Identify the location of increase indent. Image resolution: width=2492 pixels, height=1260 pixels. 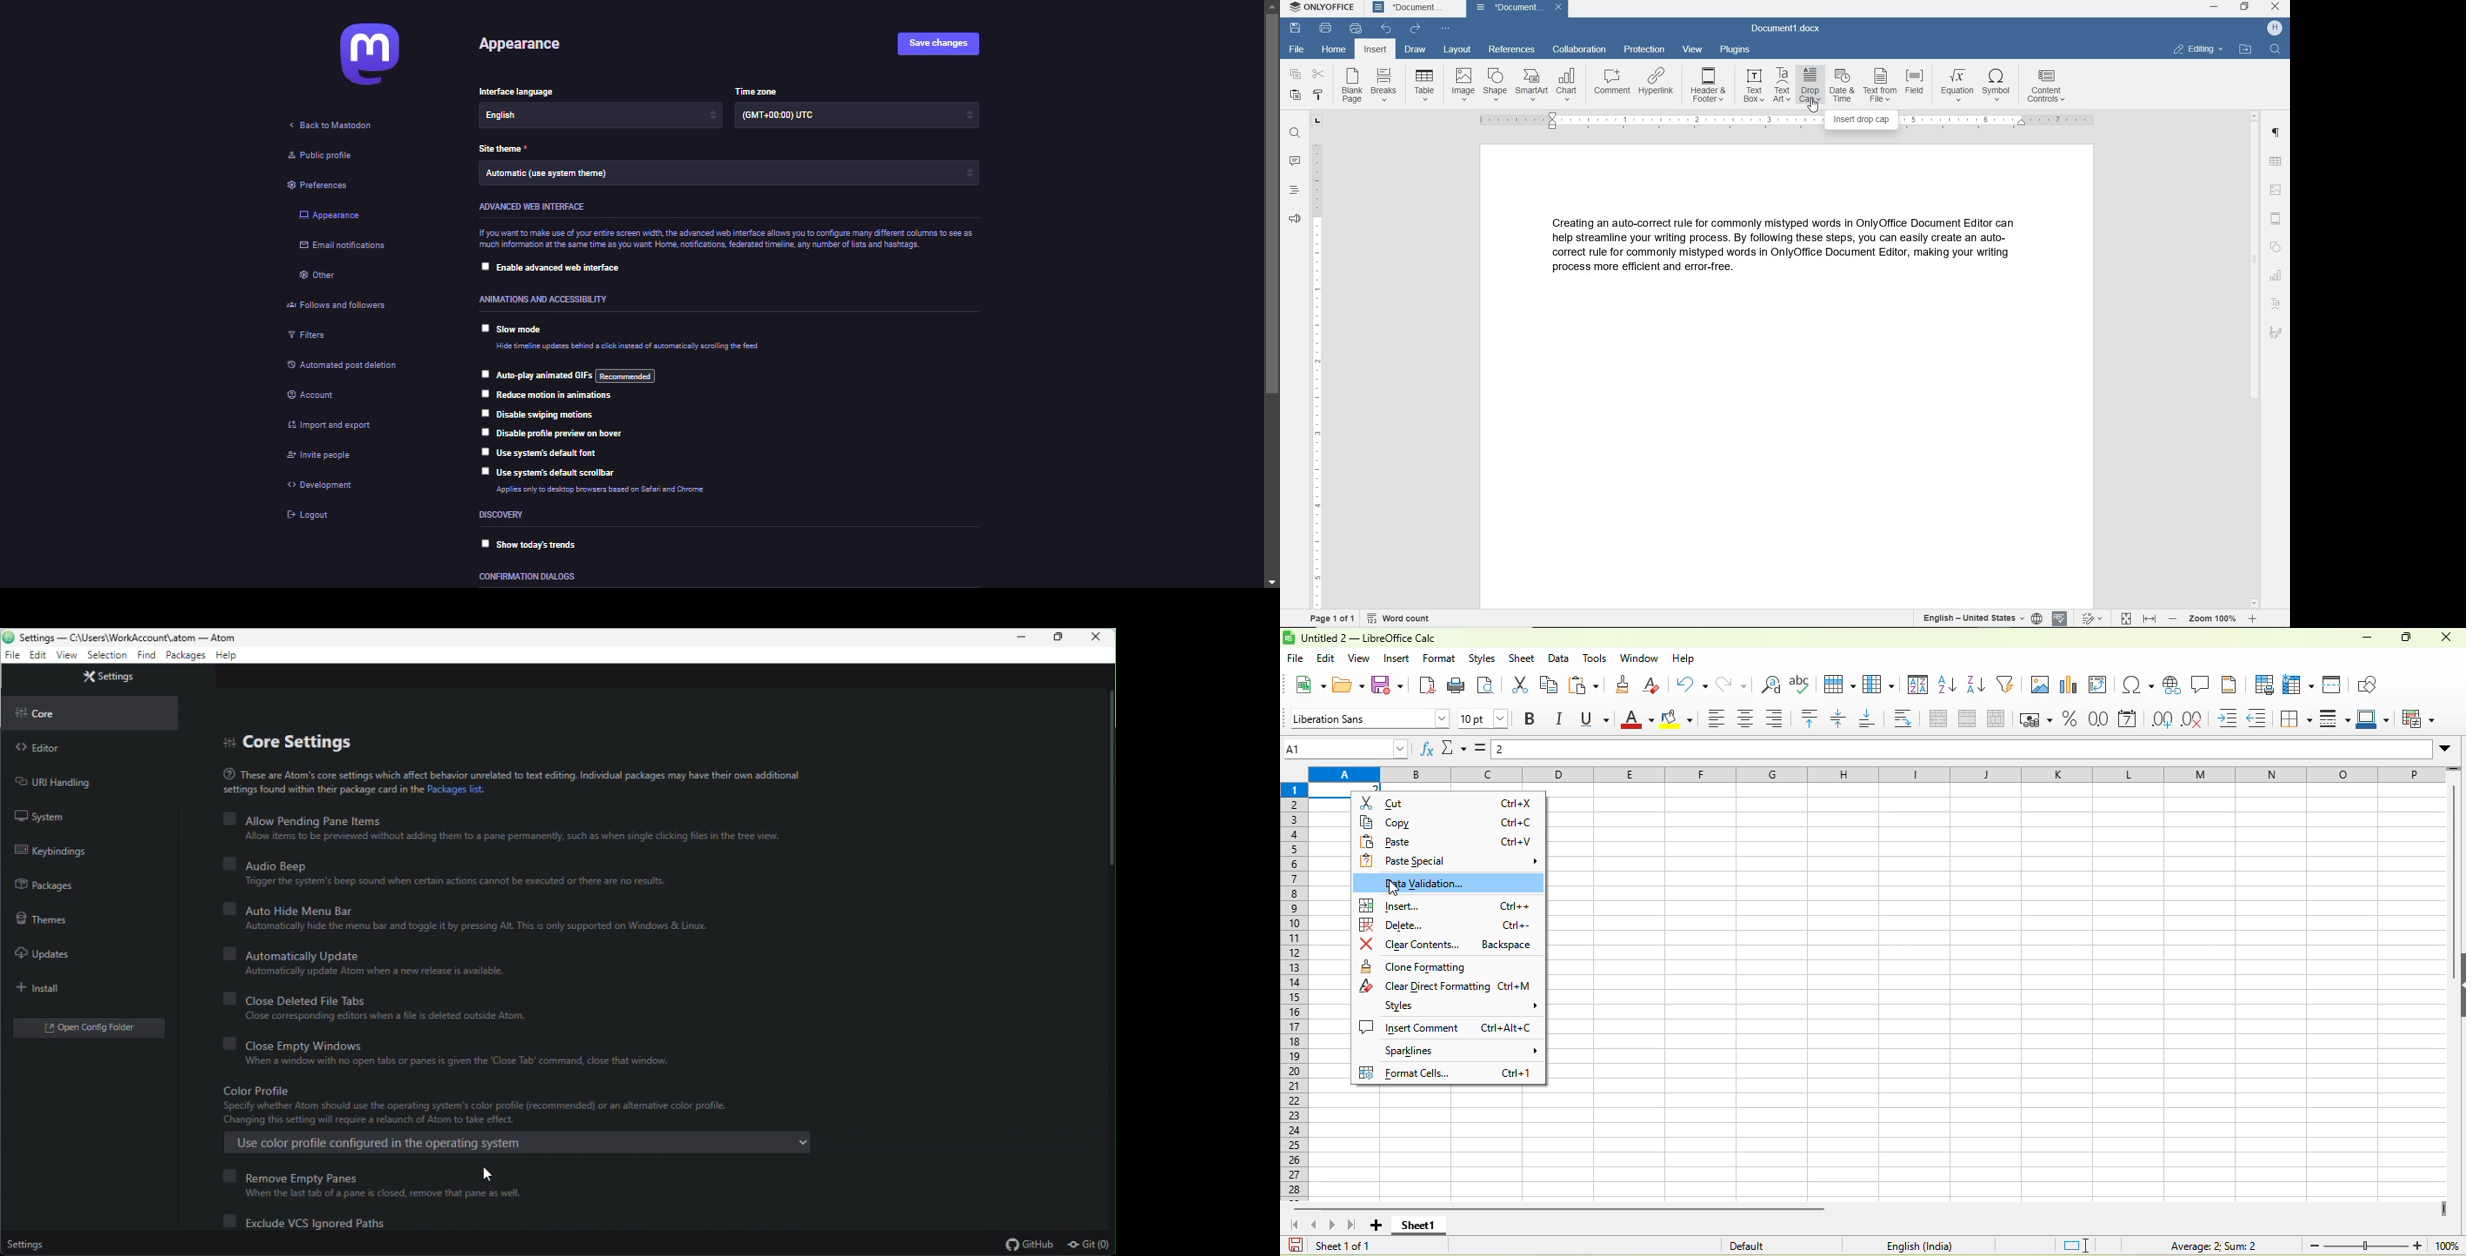
(2232, 719).